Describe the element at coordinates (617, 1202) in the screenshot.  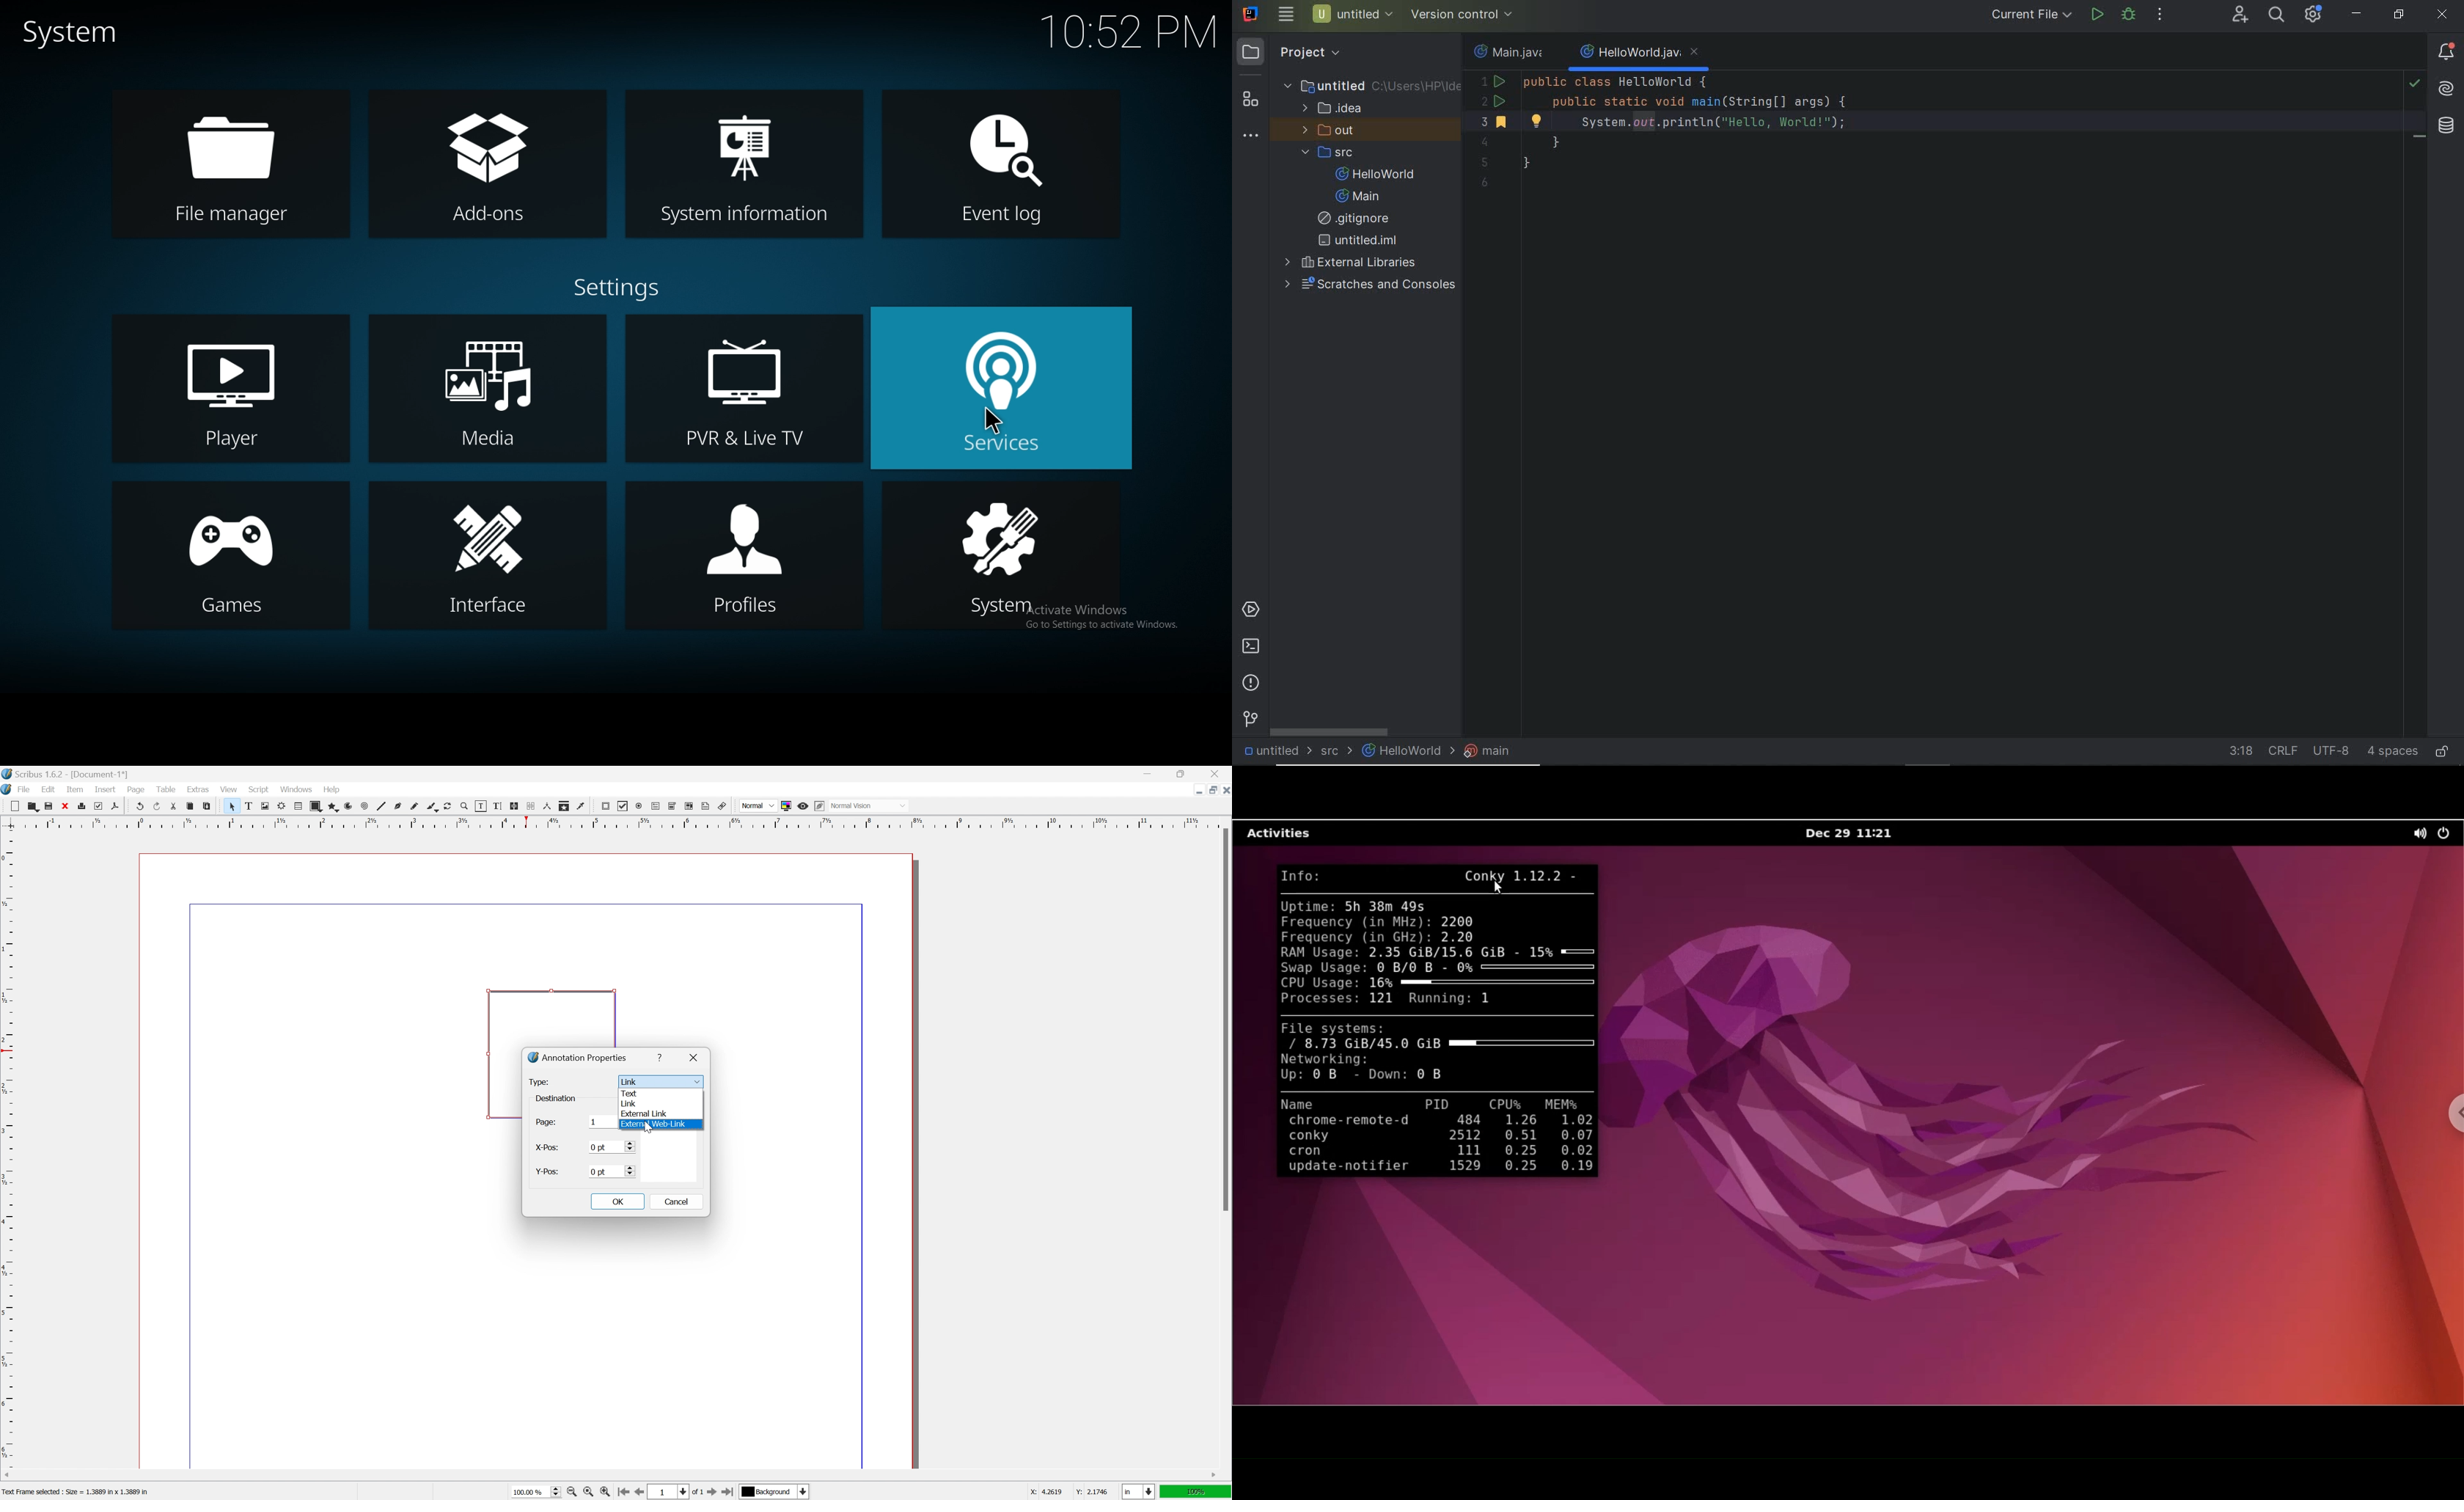
I see `OK` at that location.